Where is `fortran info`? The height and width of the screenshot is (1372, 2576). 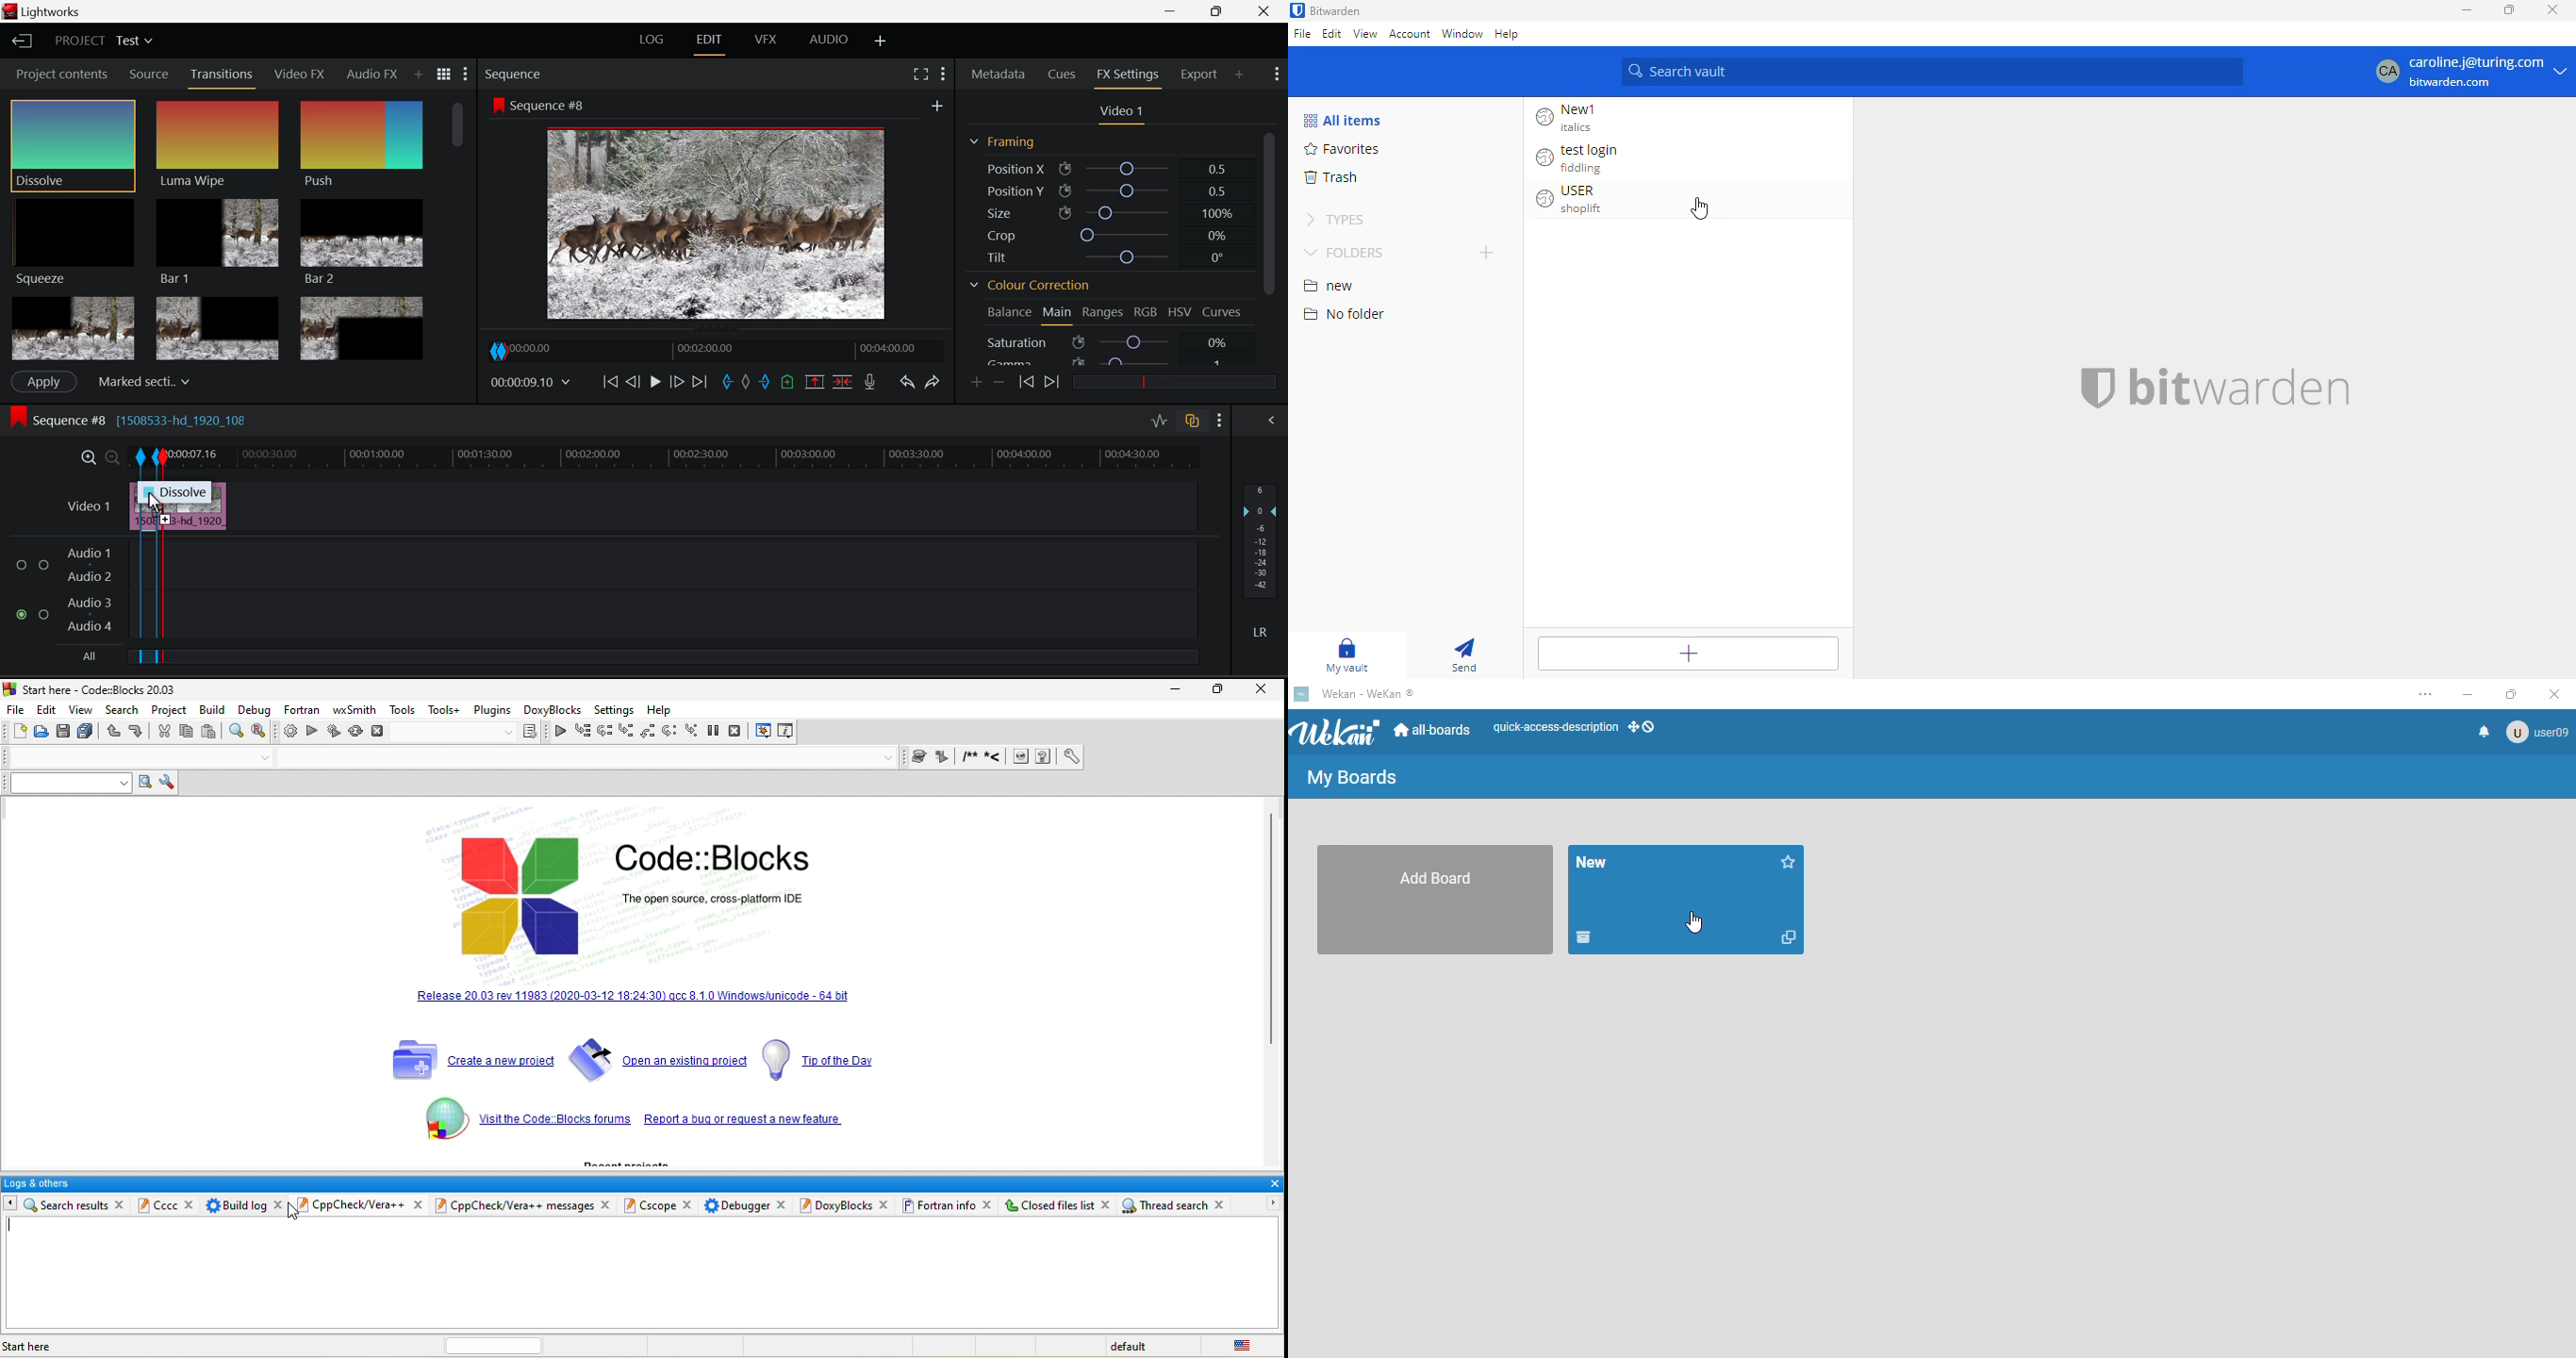
fortran info is located at coordinates (939, 1206).